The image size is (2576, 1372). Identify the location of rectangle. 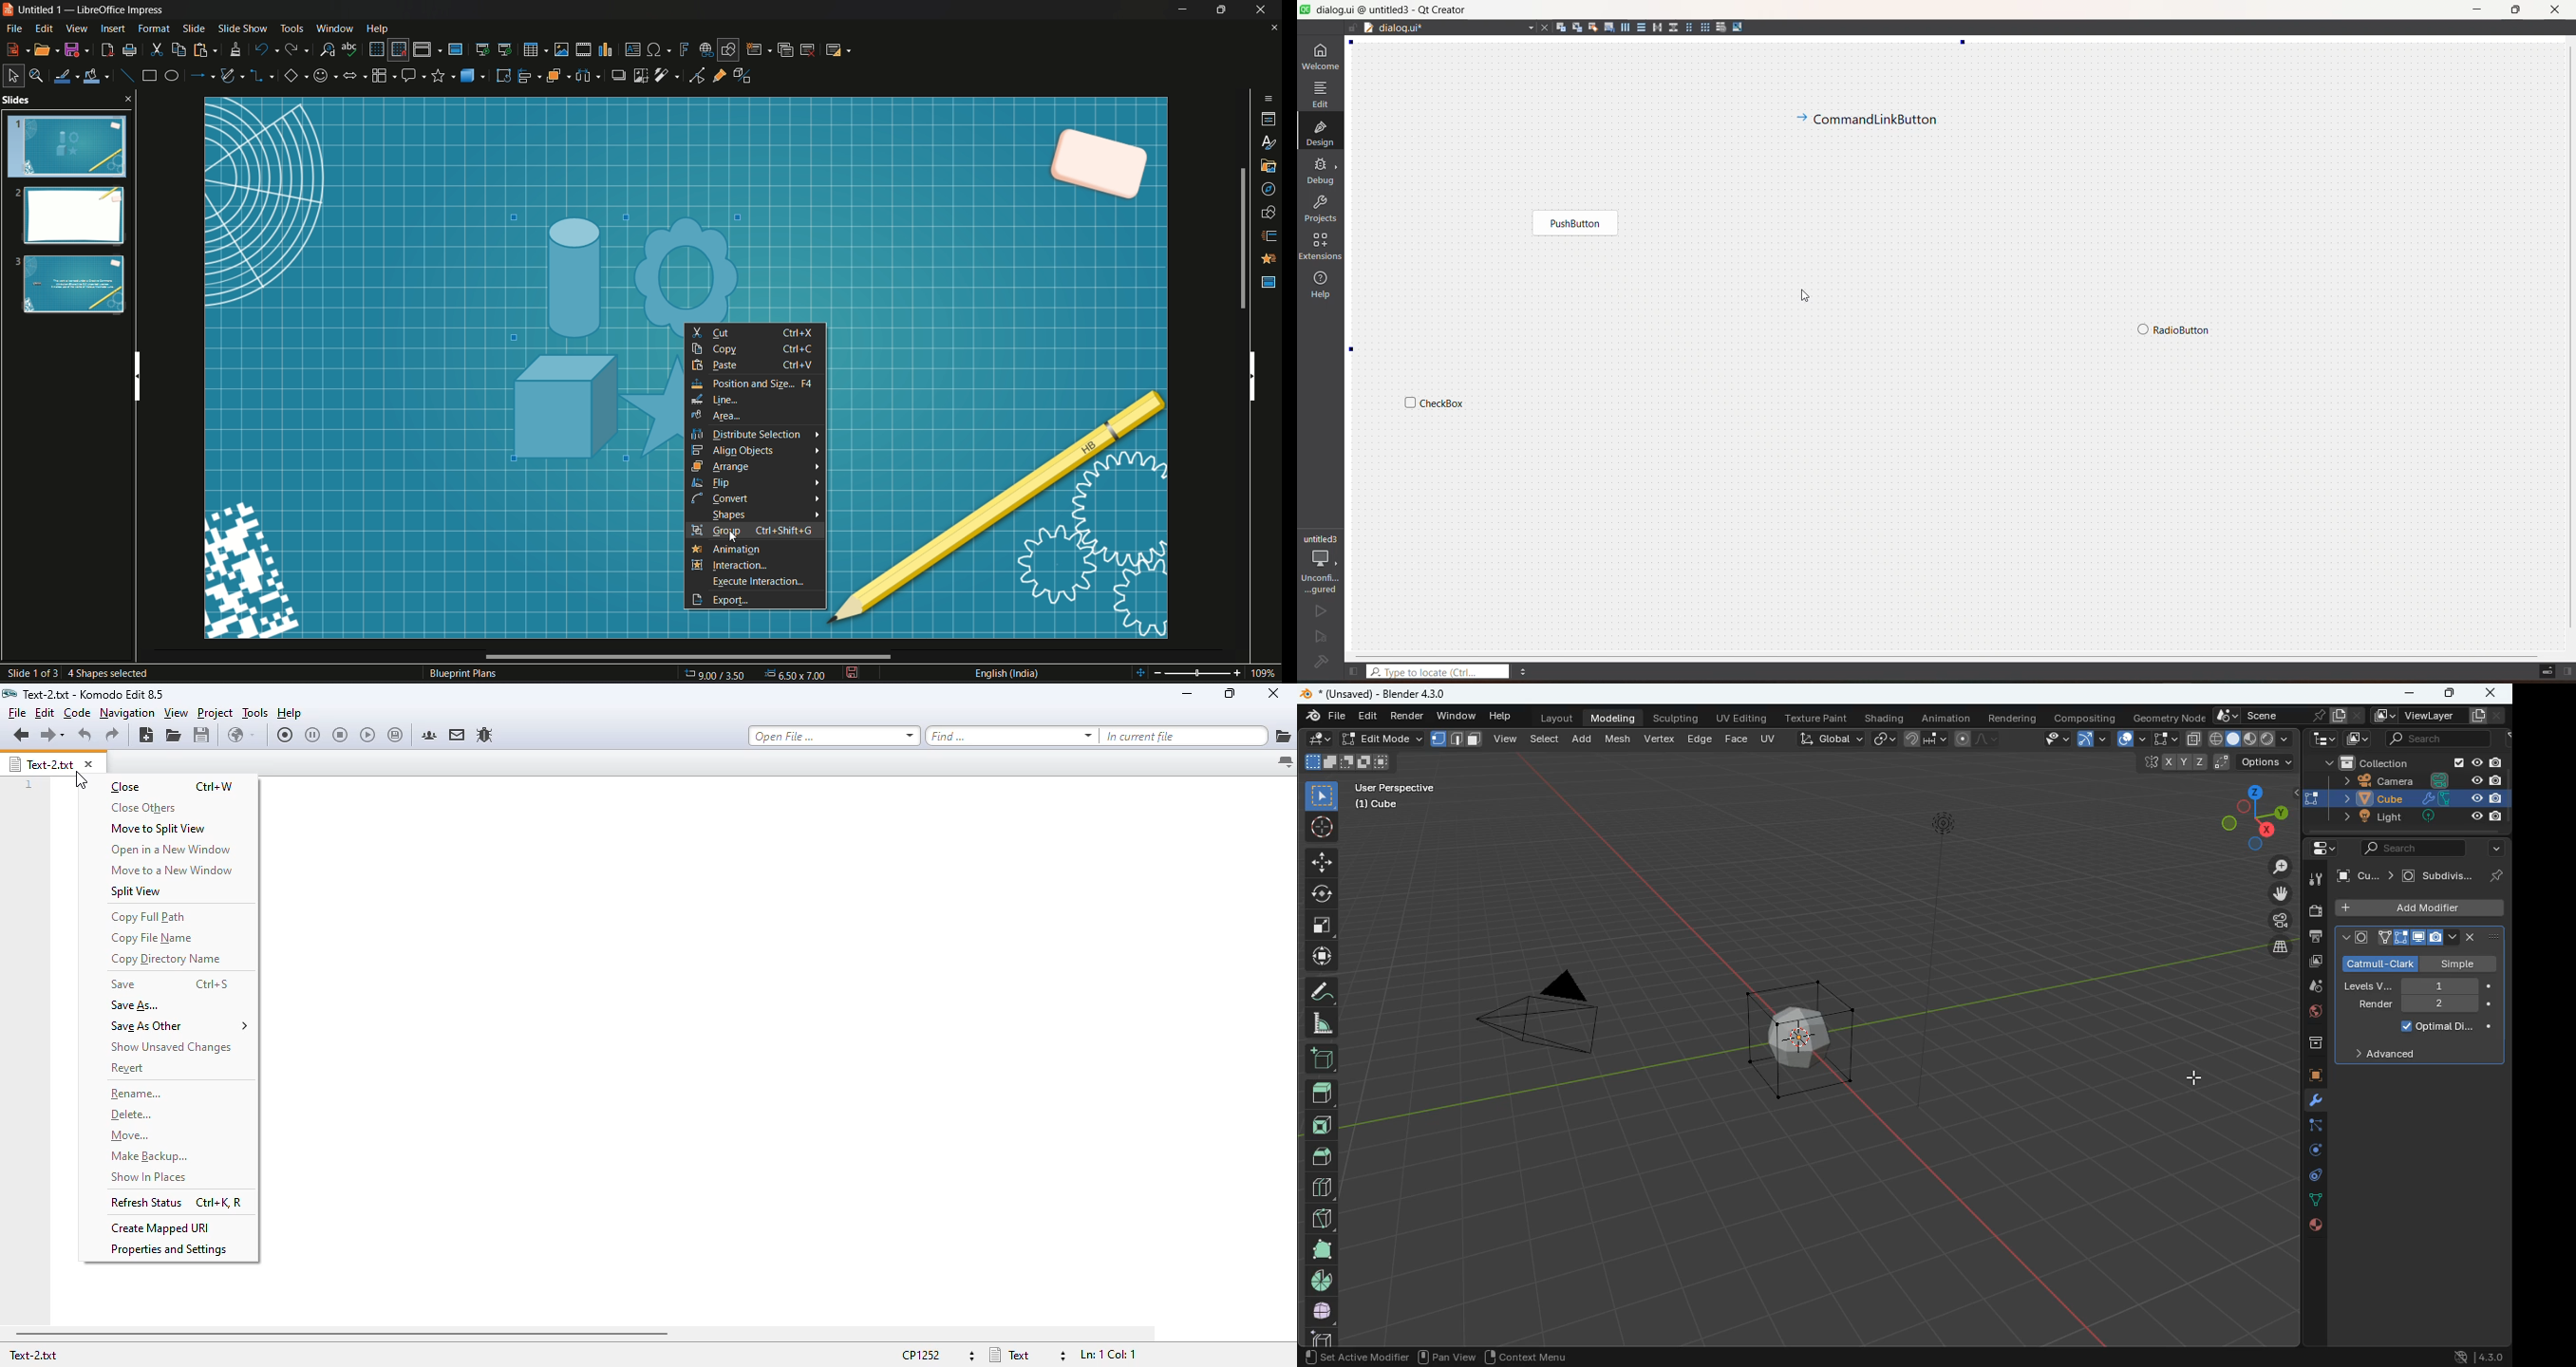
(149, 75).